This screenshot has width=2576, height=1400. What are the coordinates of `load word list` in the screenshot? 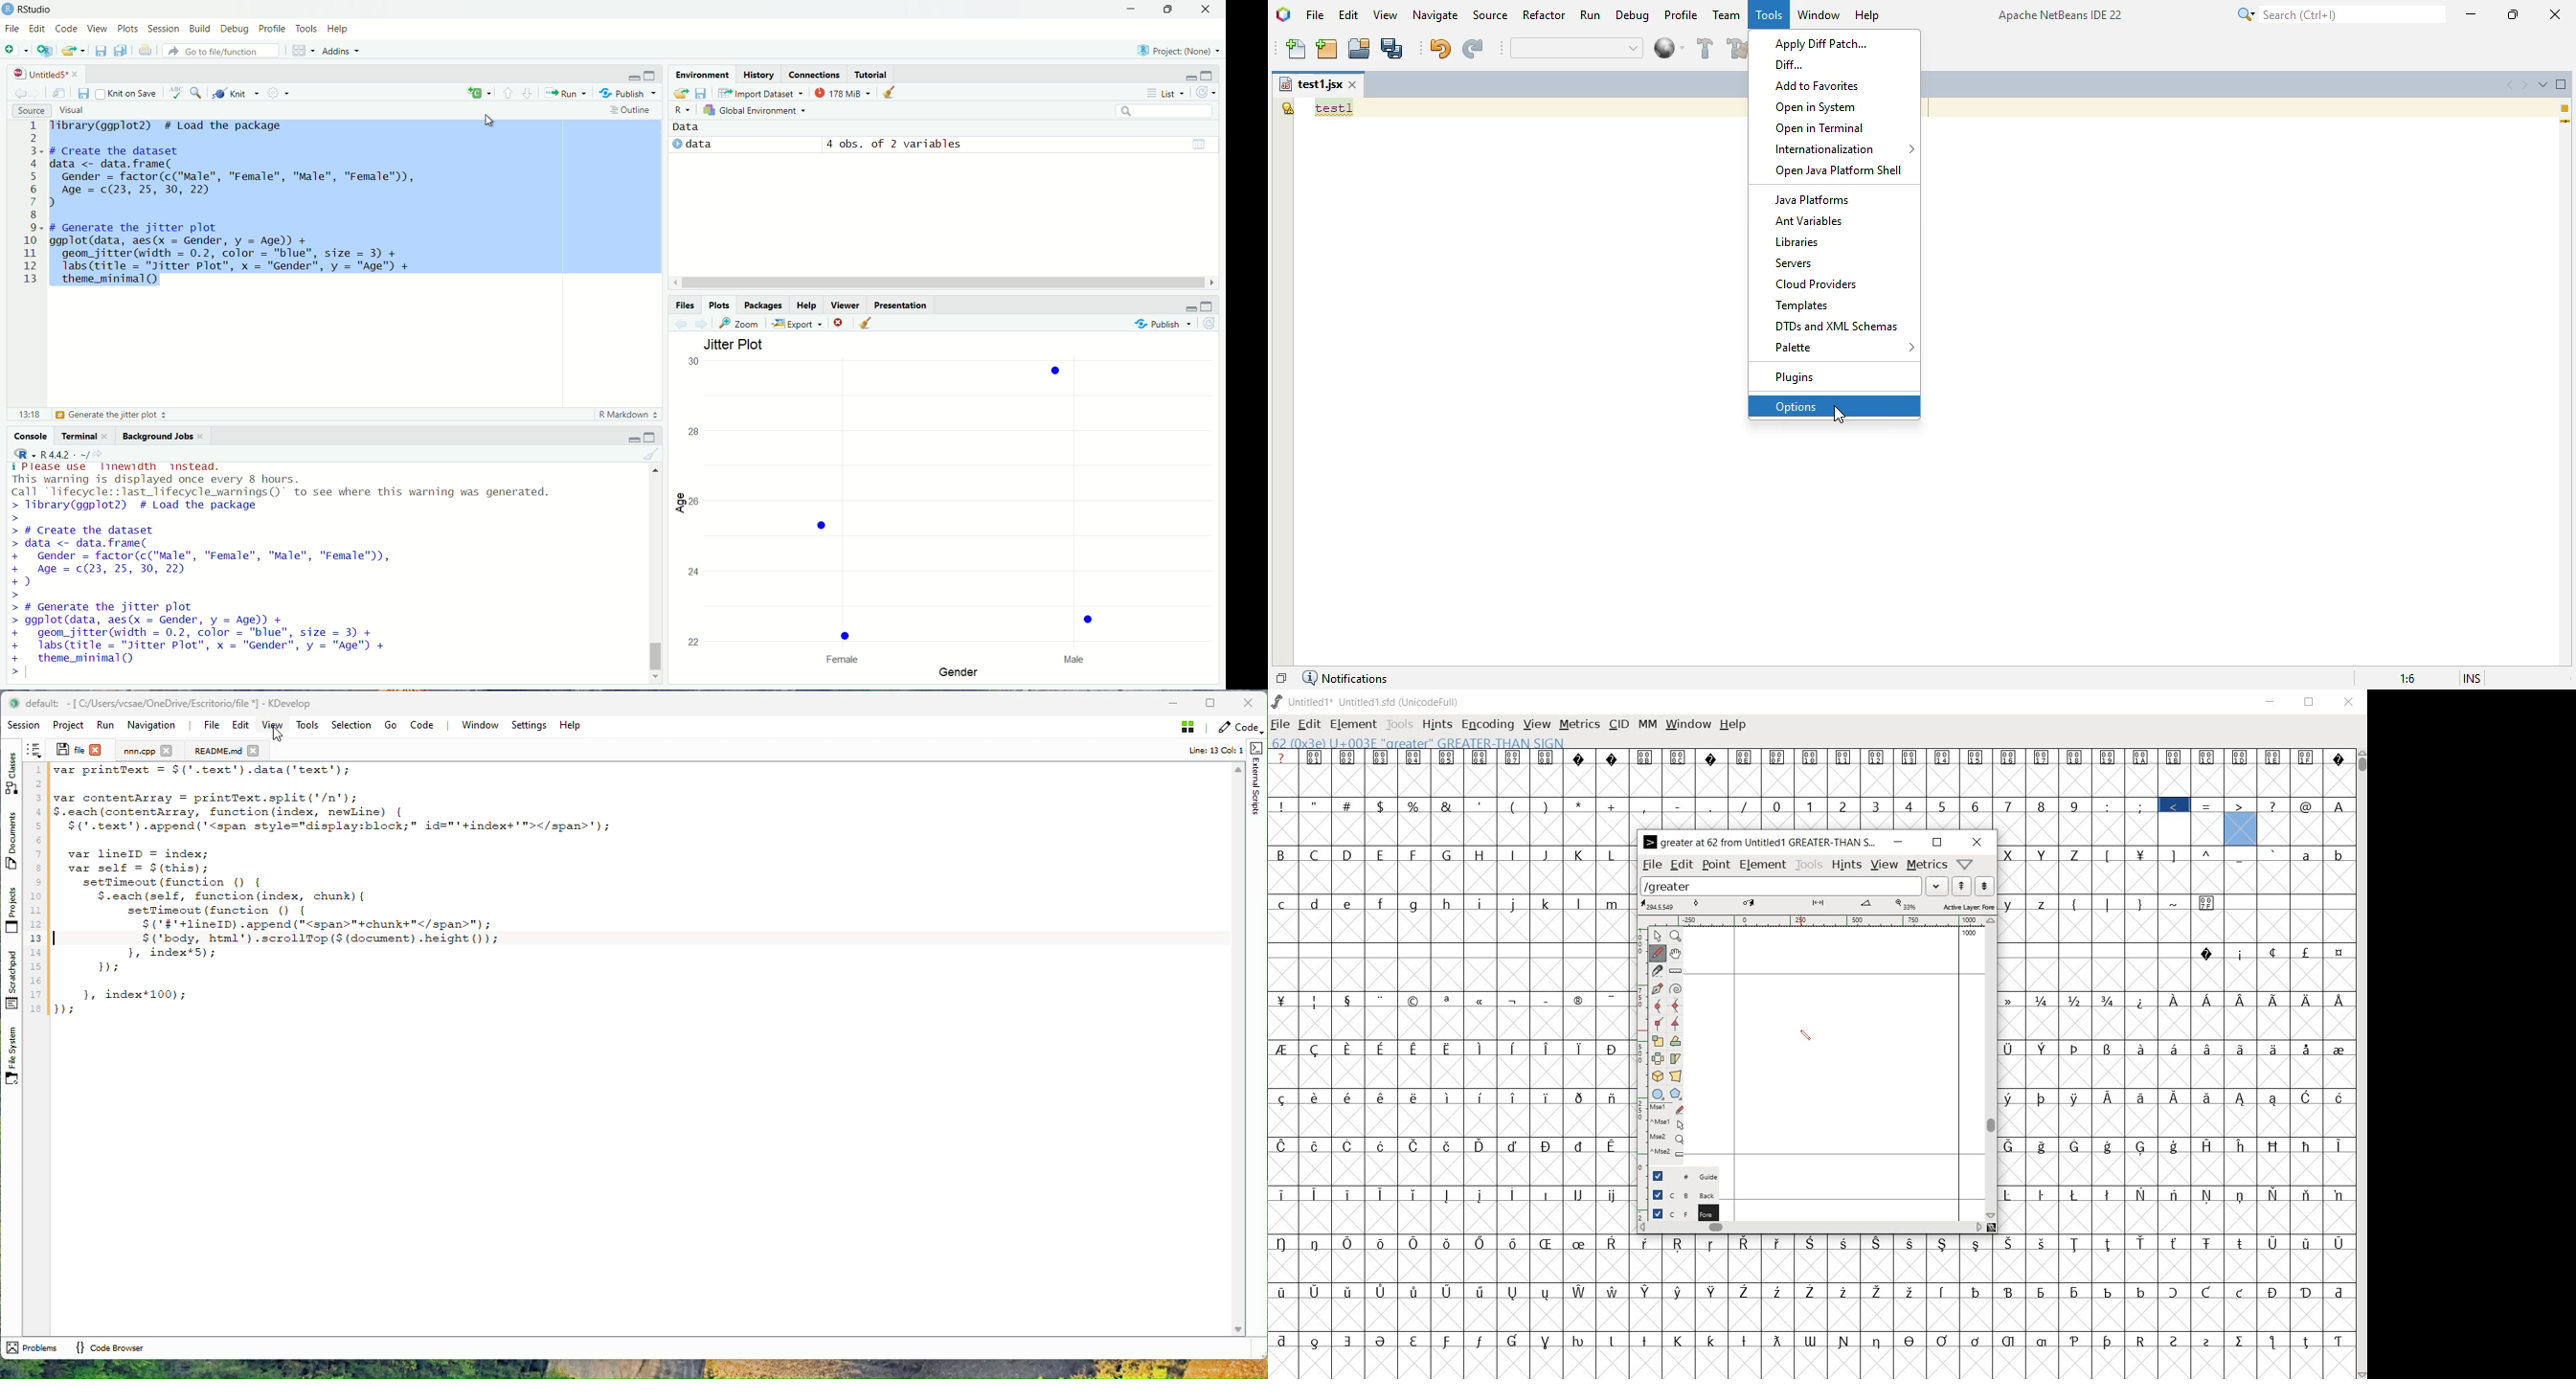 It's located at (1795, 886).